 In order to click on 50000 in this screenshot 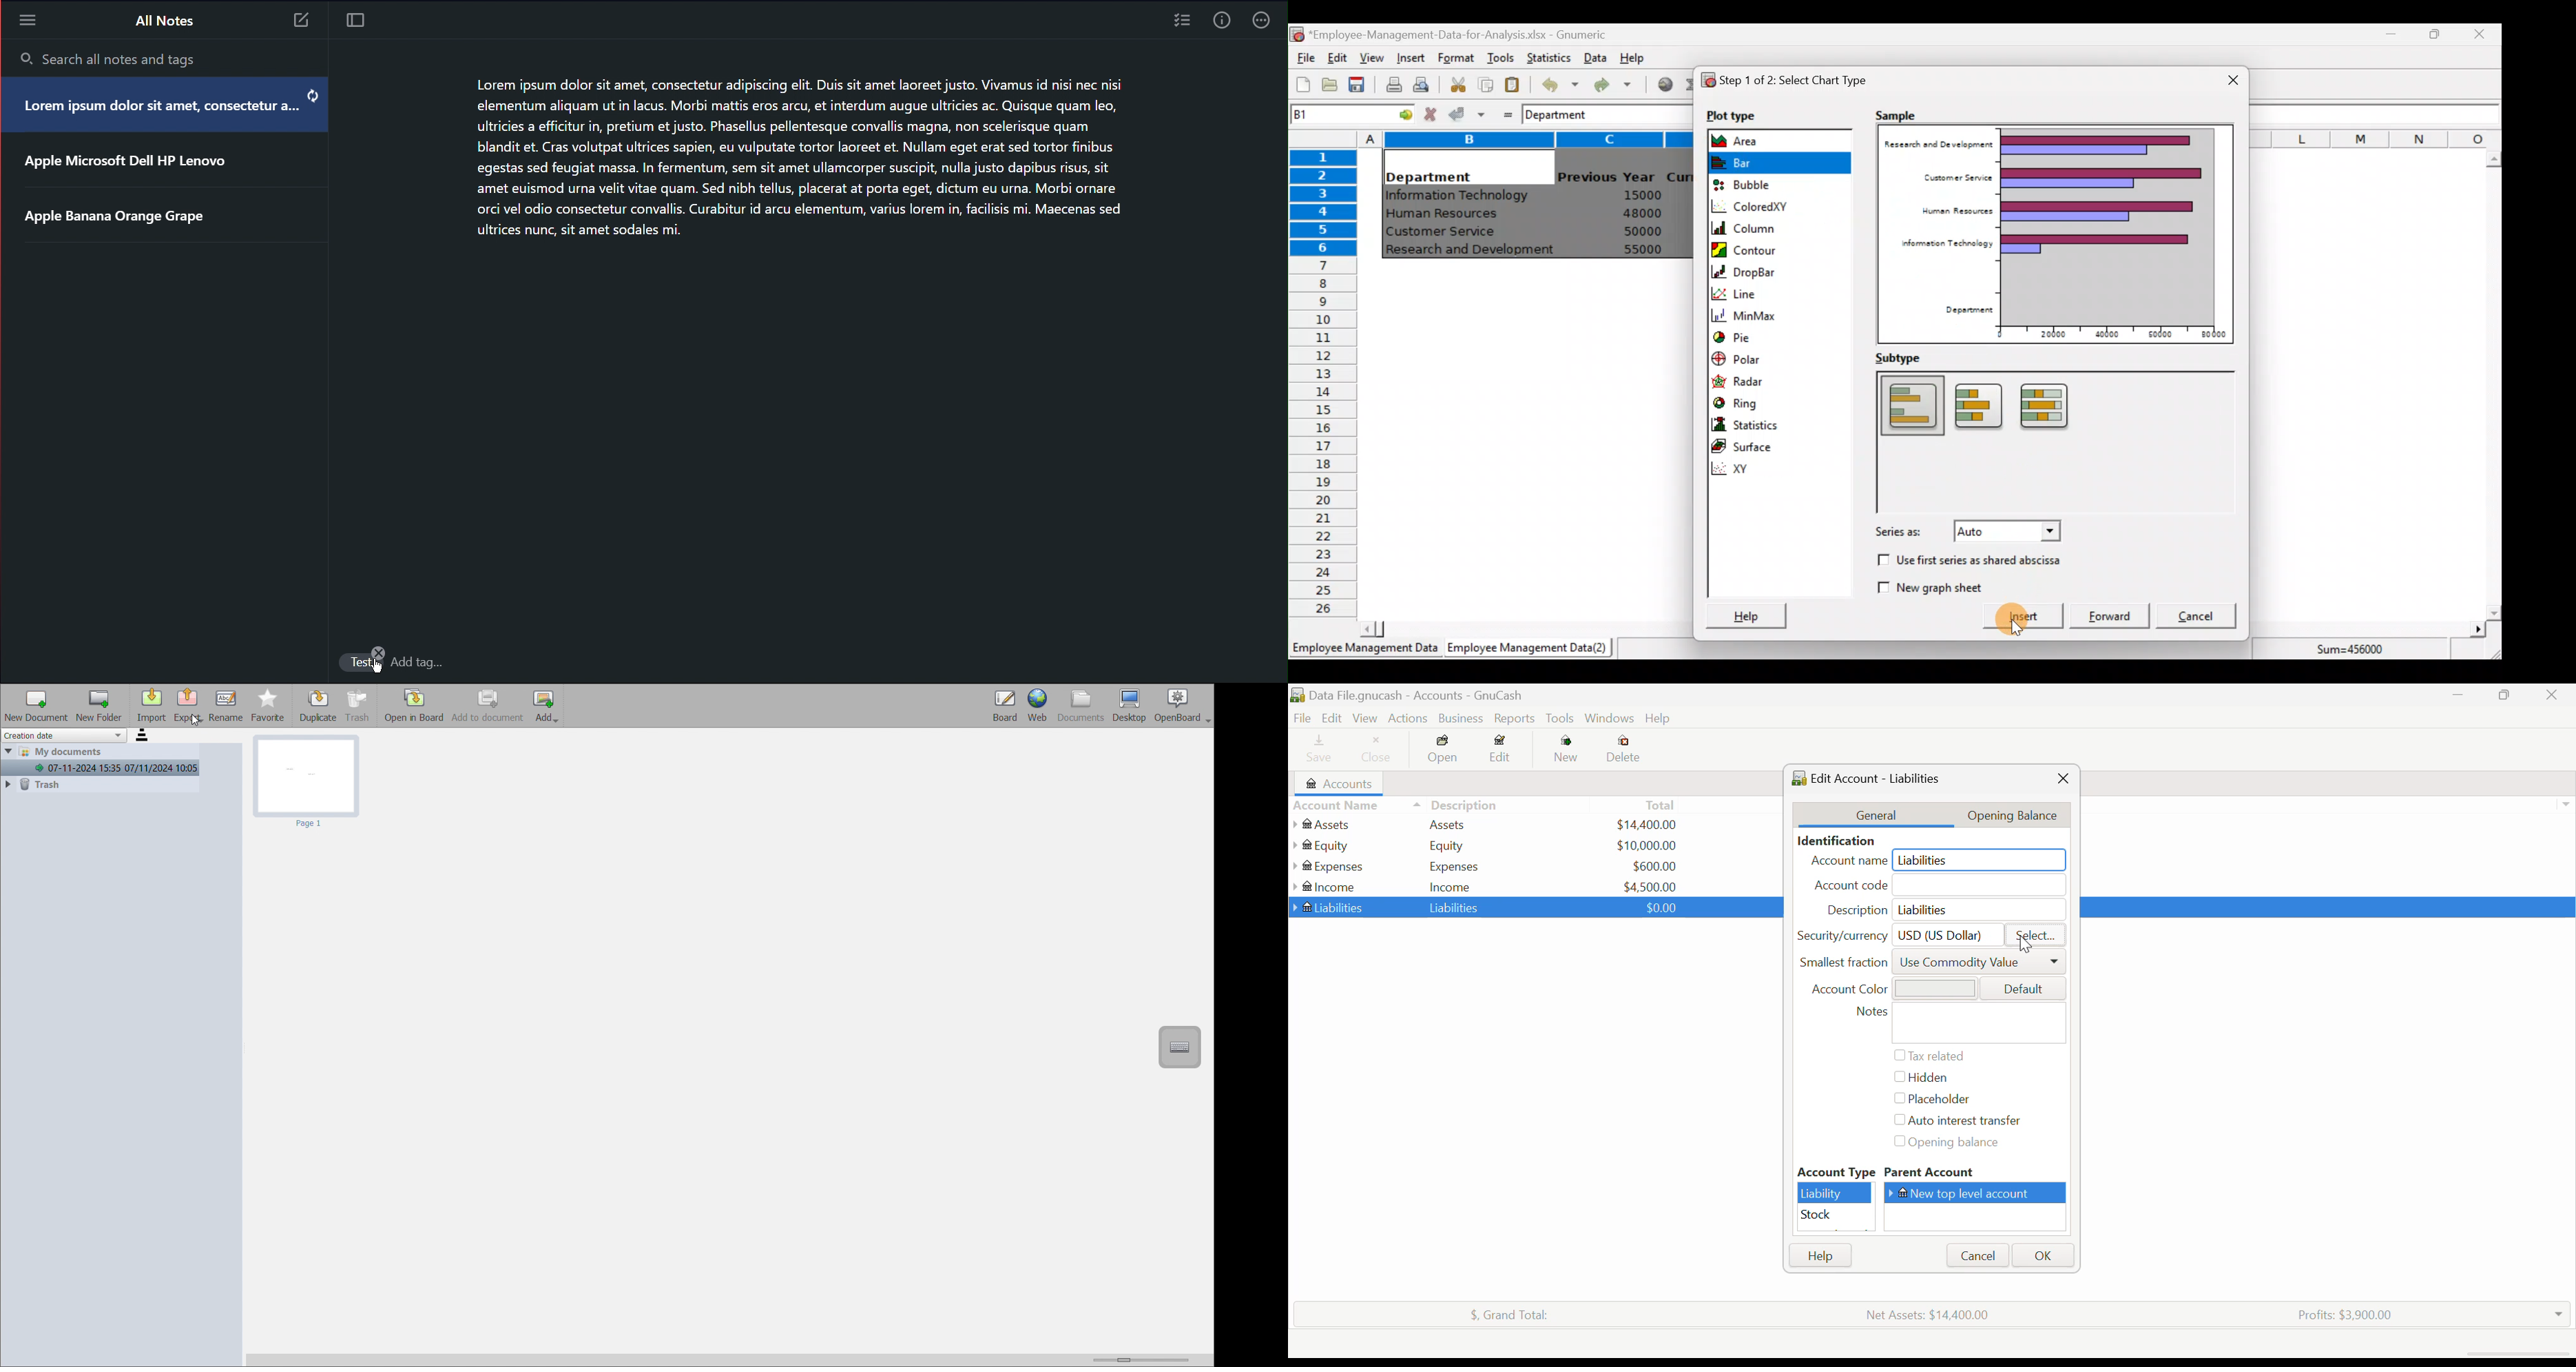, I will do `click(1646, 231)`.